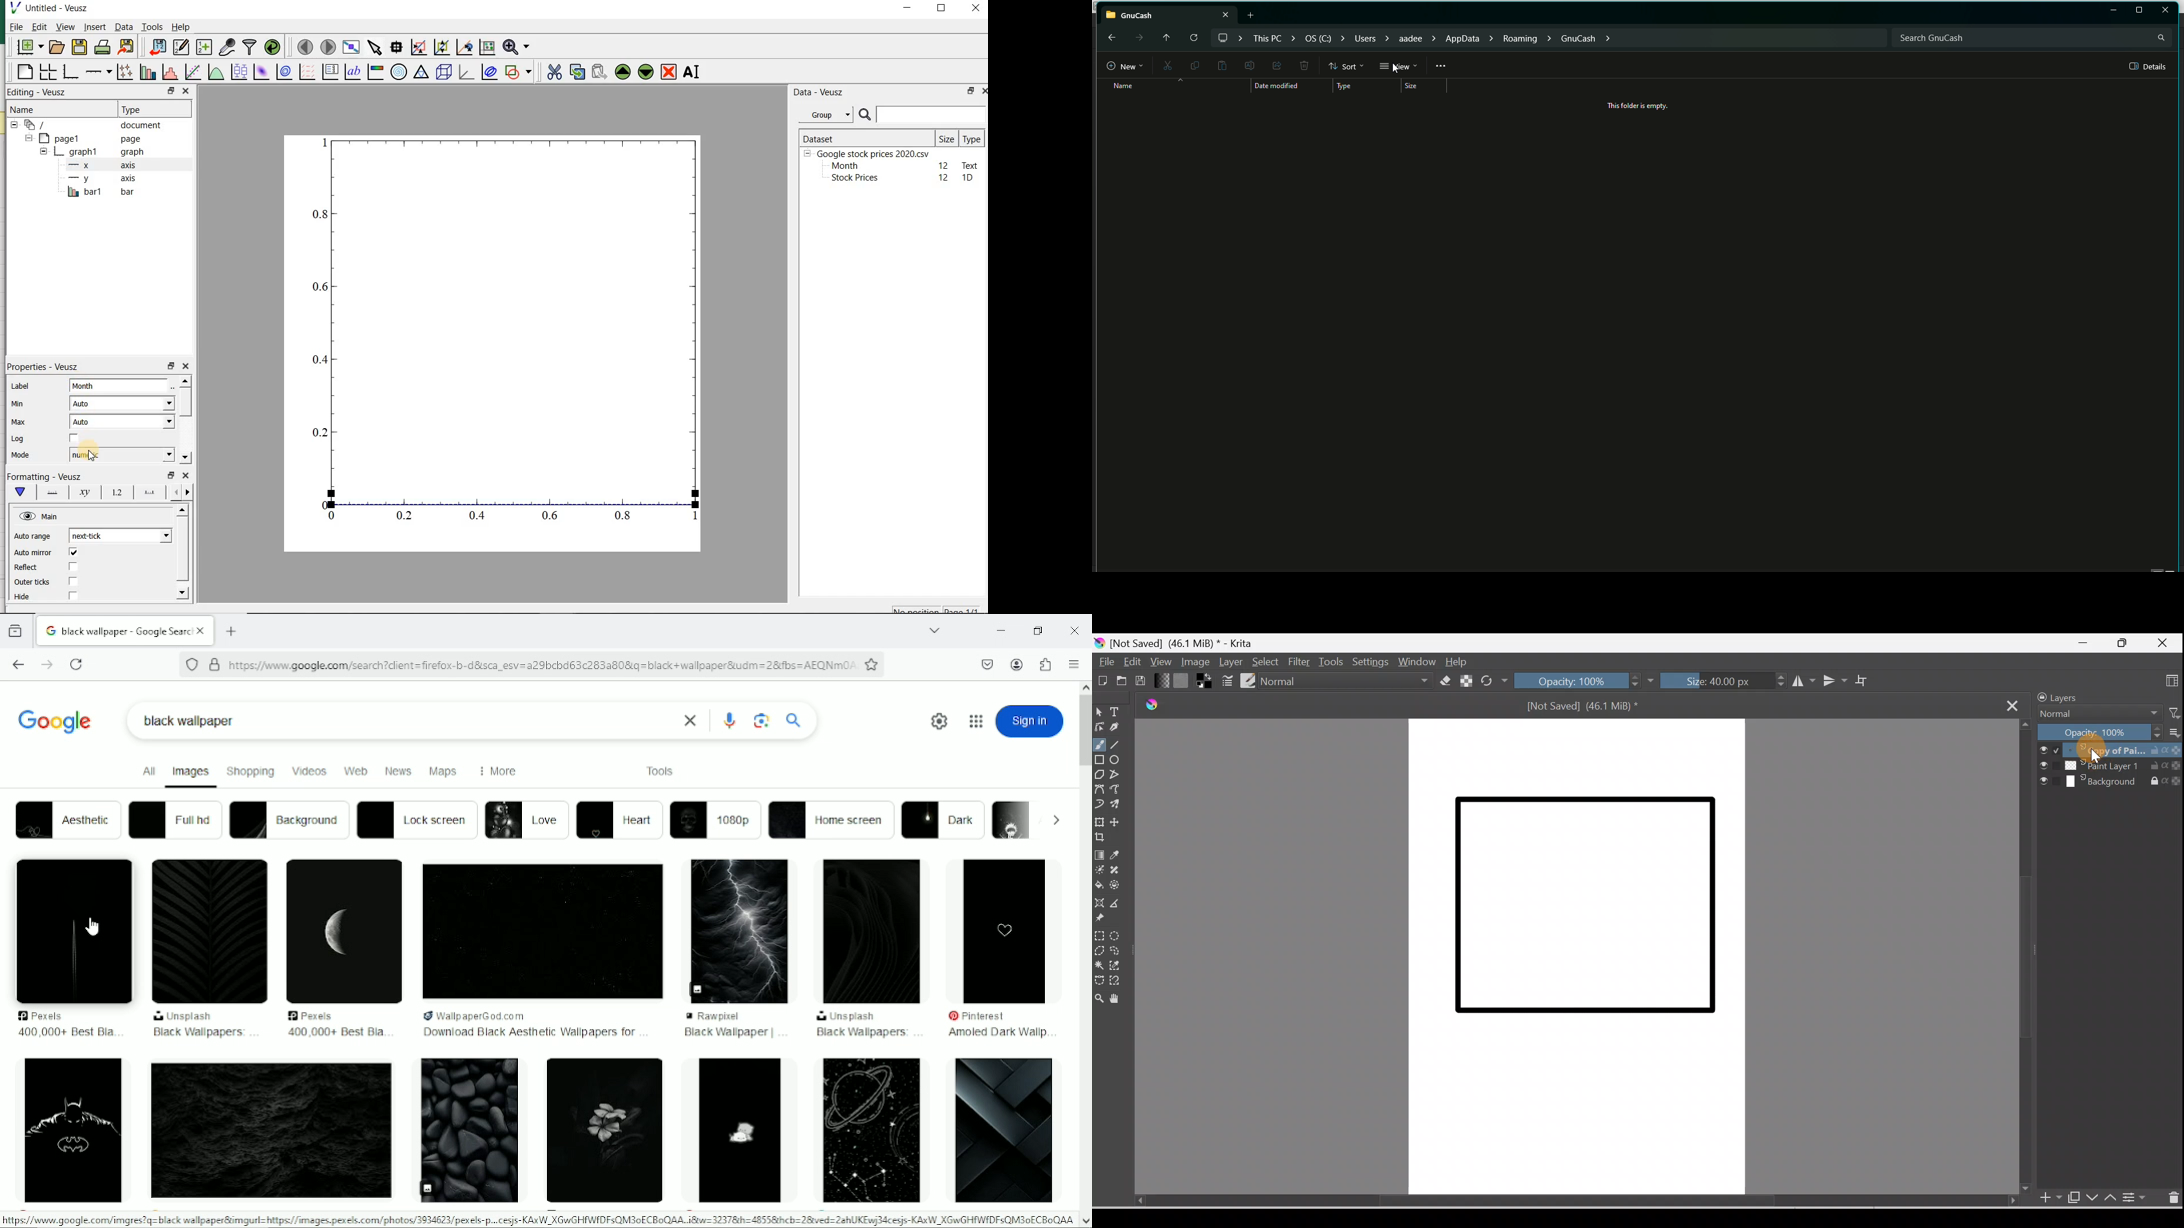 The image size is (2184, 1232). What do you see at coordinates (191, 663) in the screenshot?
I see `no trackers known to firefox were detected on this page` at bounding box center [191, 663].